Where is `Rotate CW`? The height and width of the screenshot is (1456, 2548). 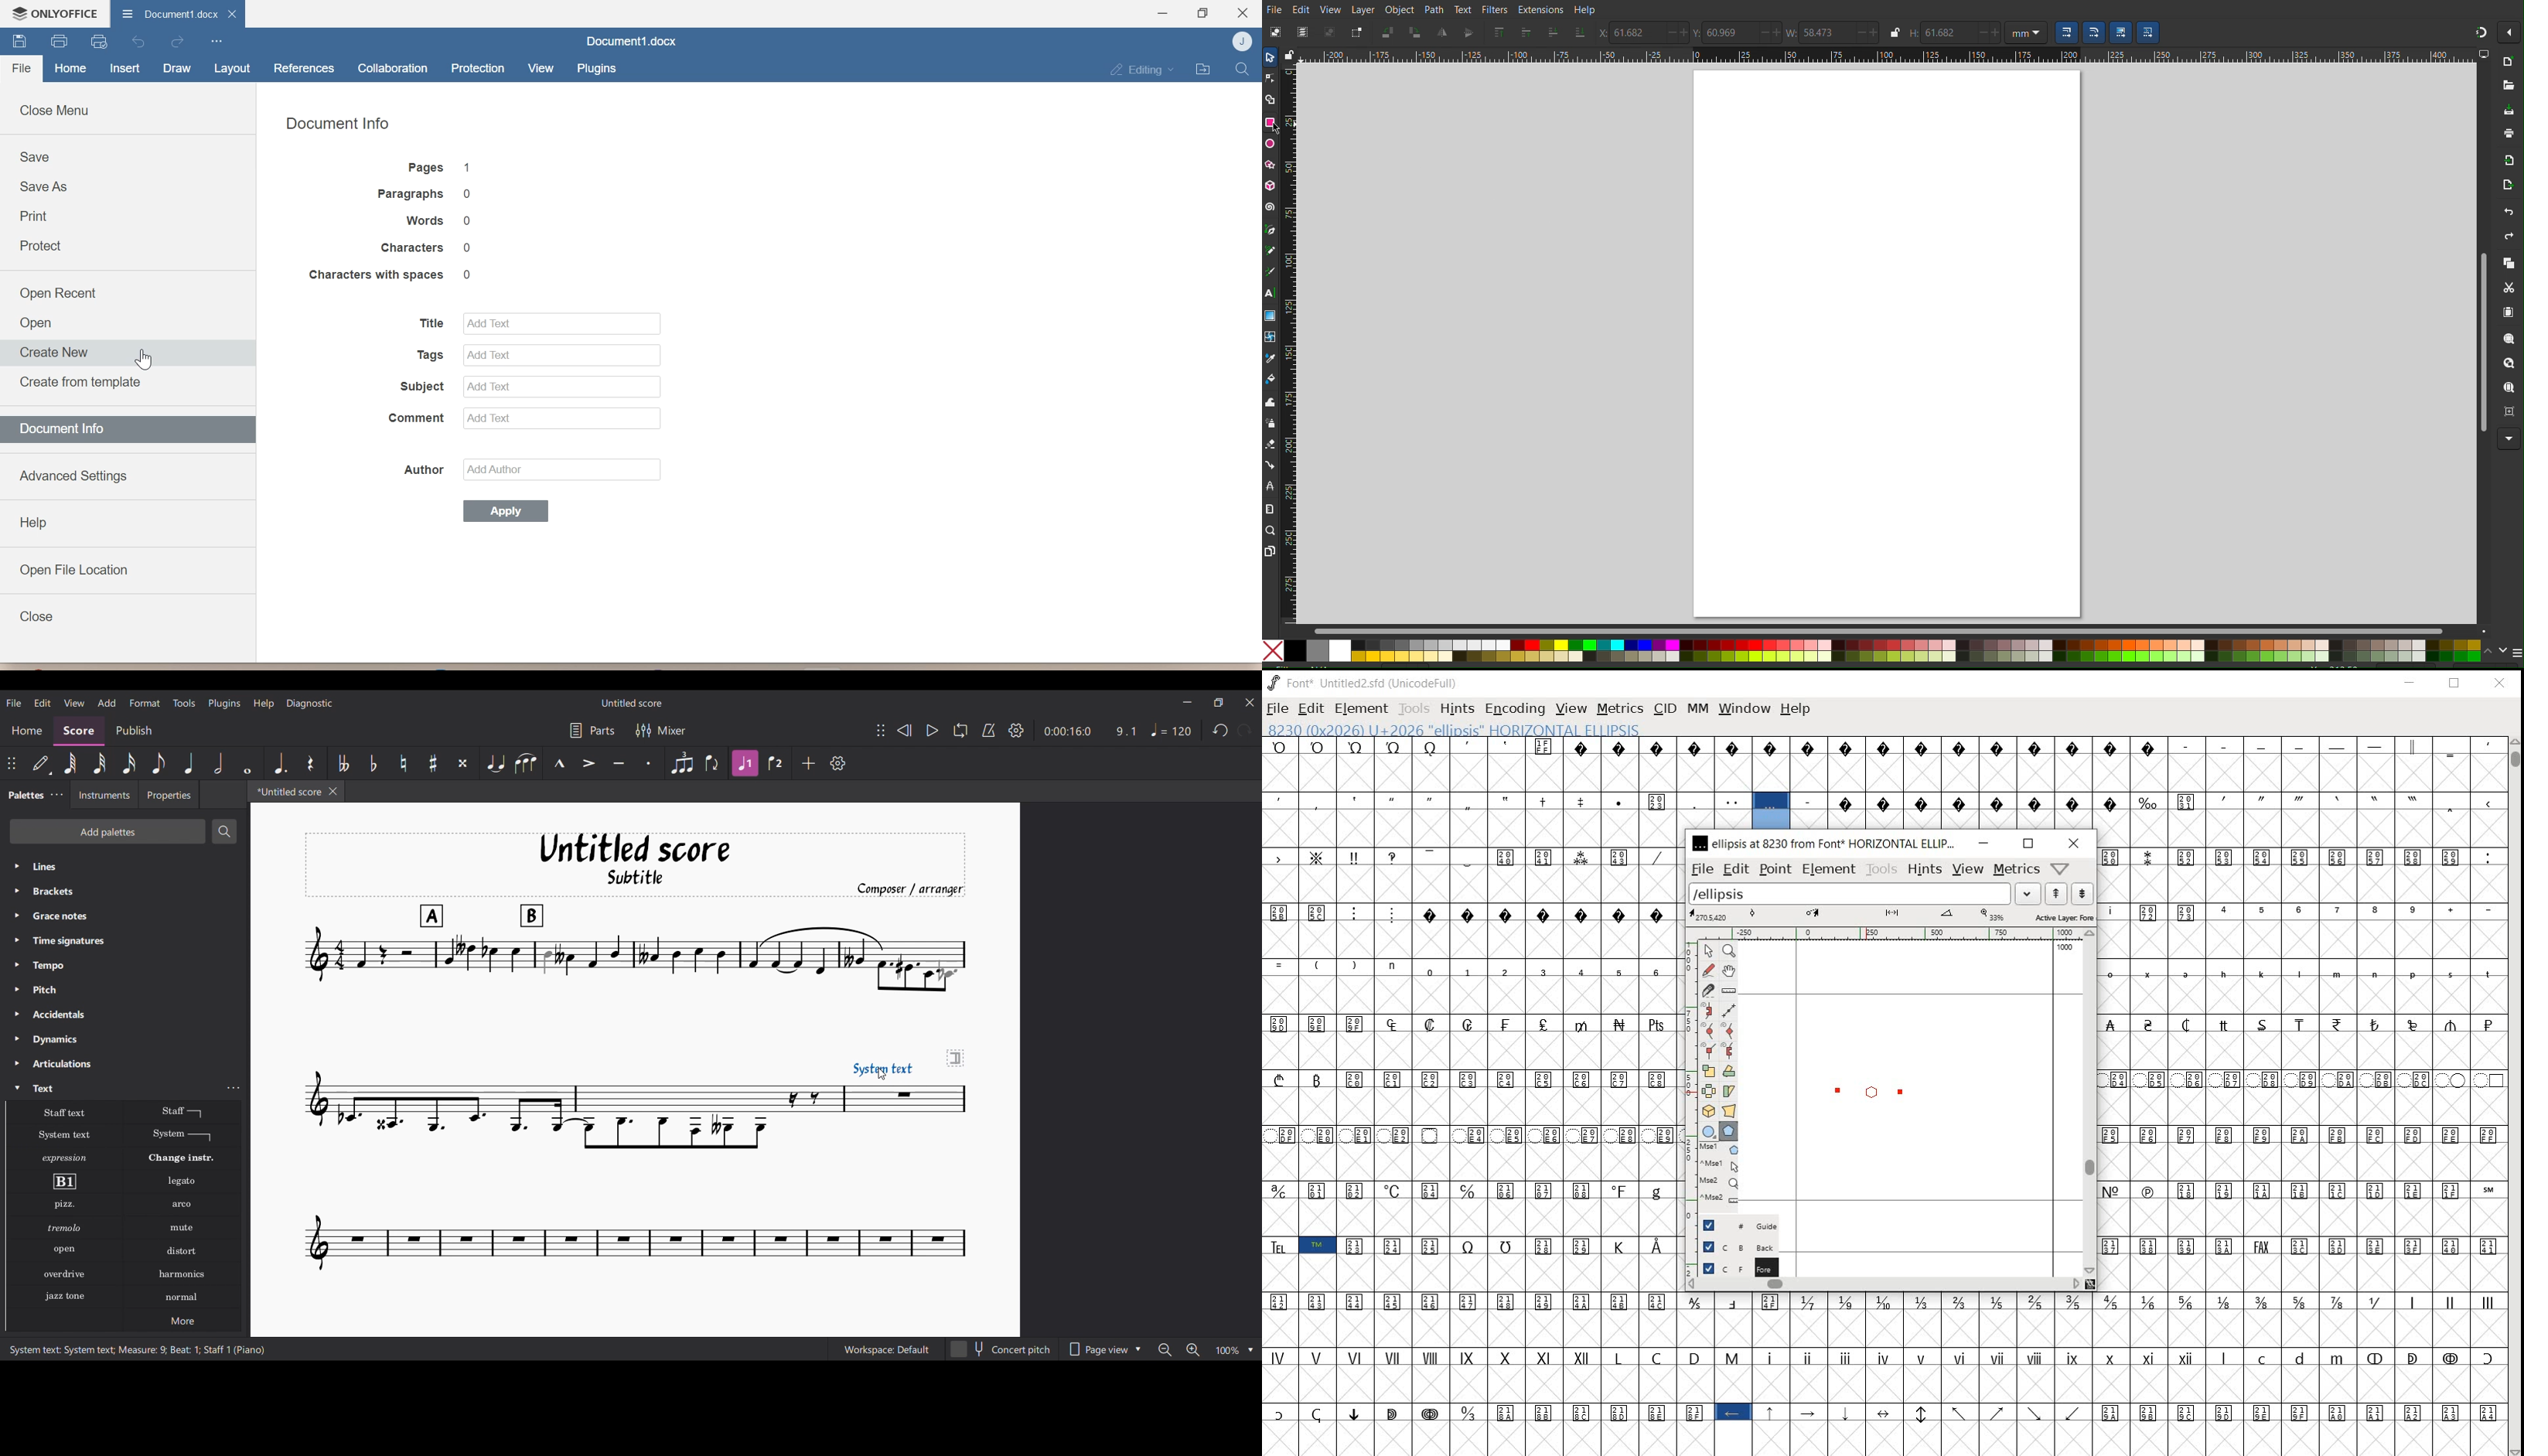
Rotate CW is located at coordinates (1415, 32).